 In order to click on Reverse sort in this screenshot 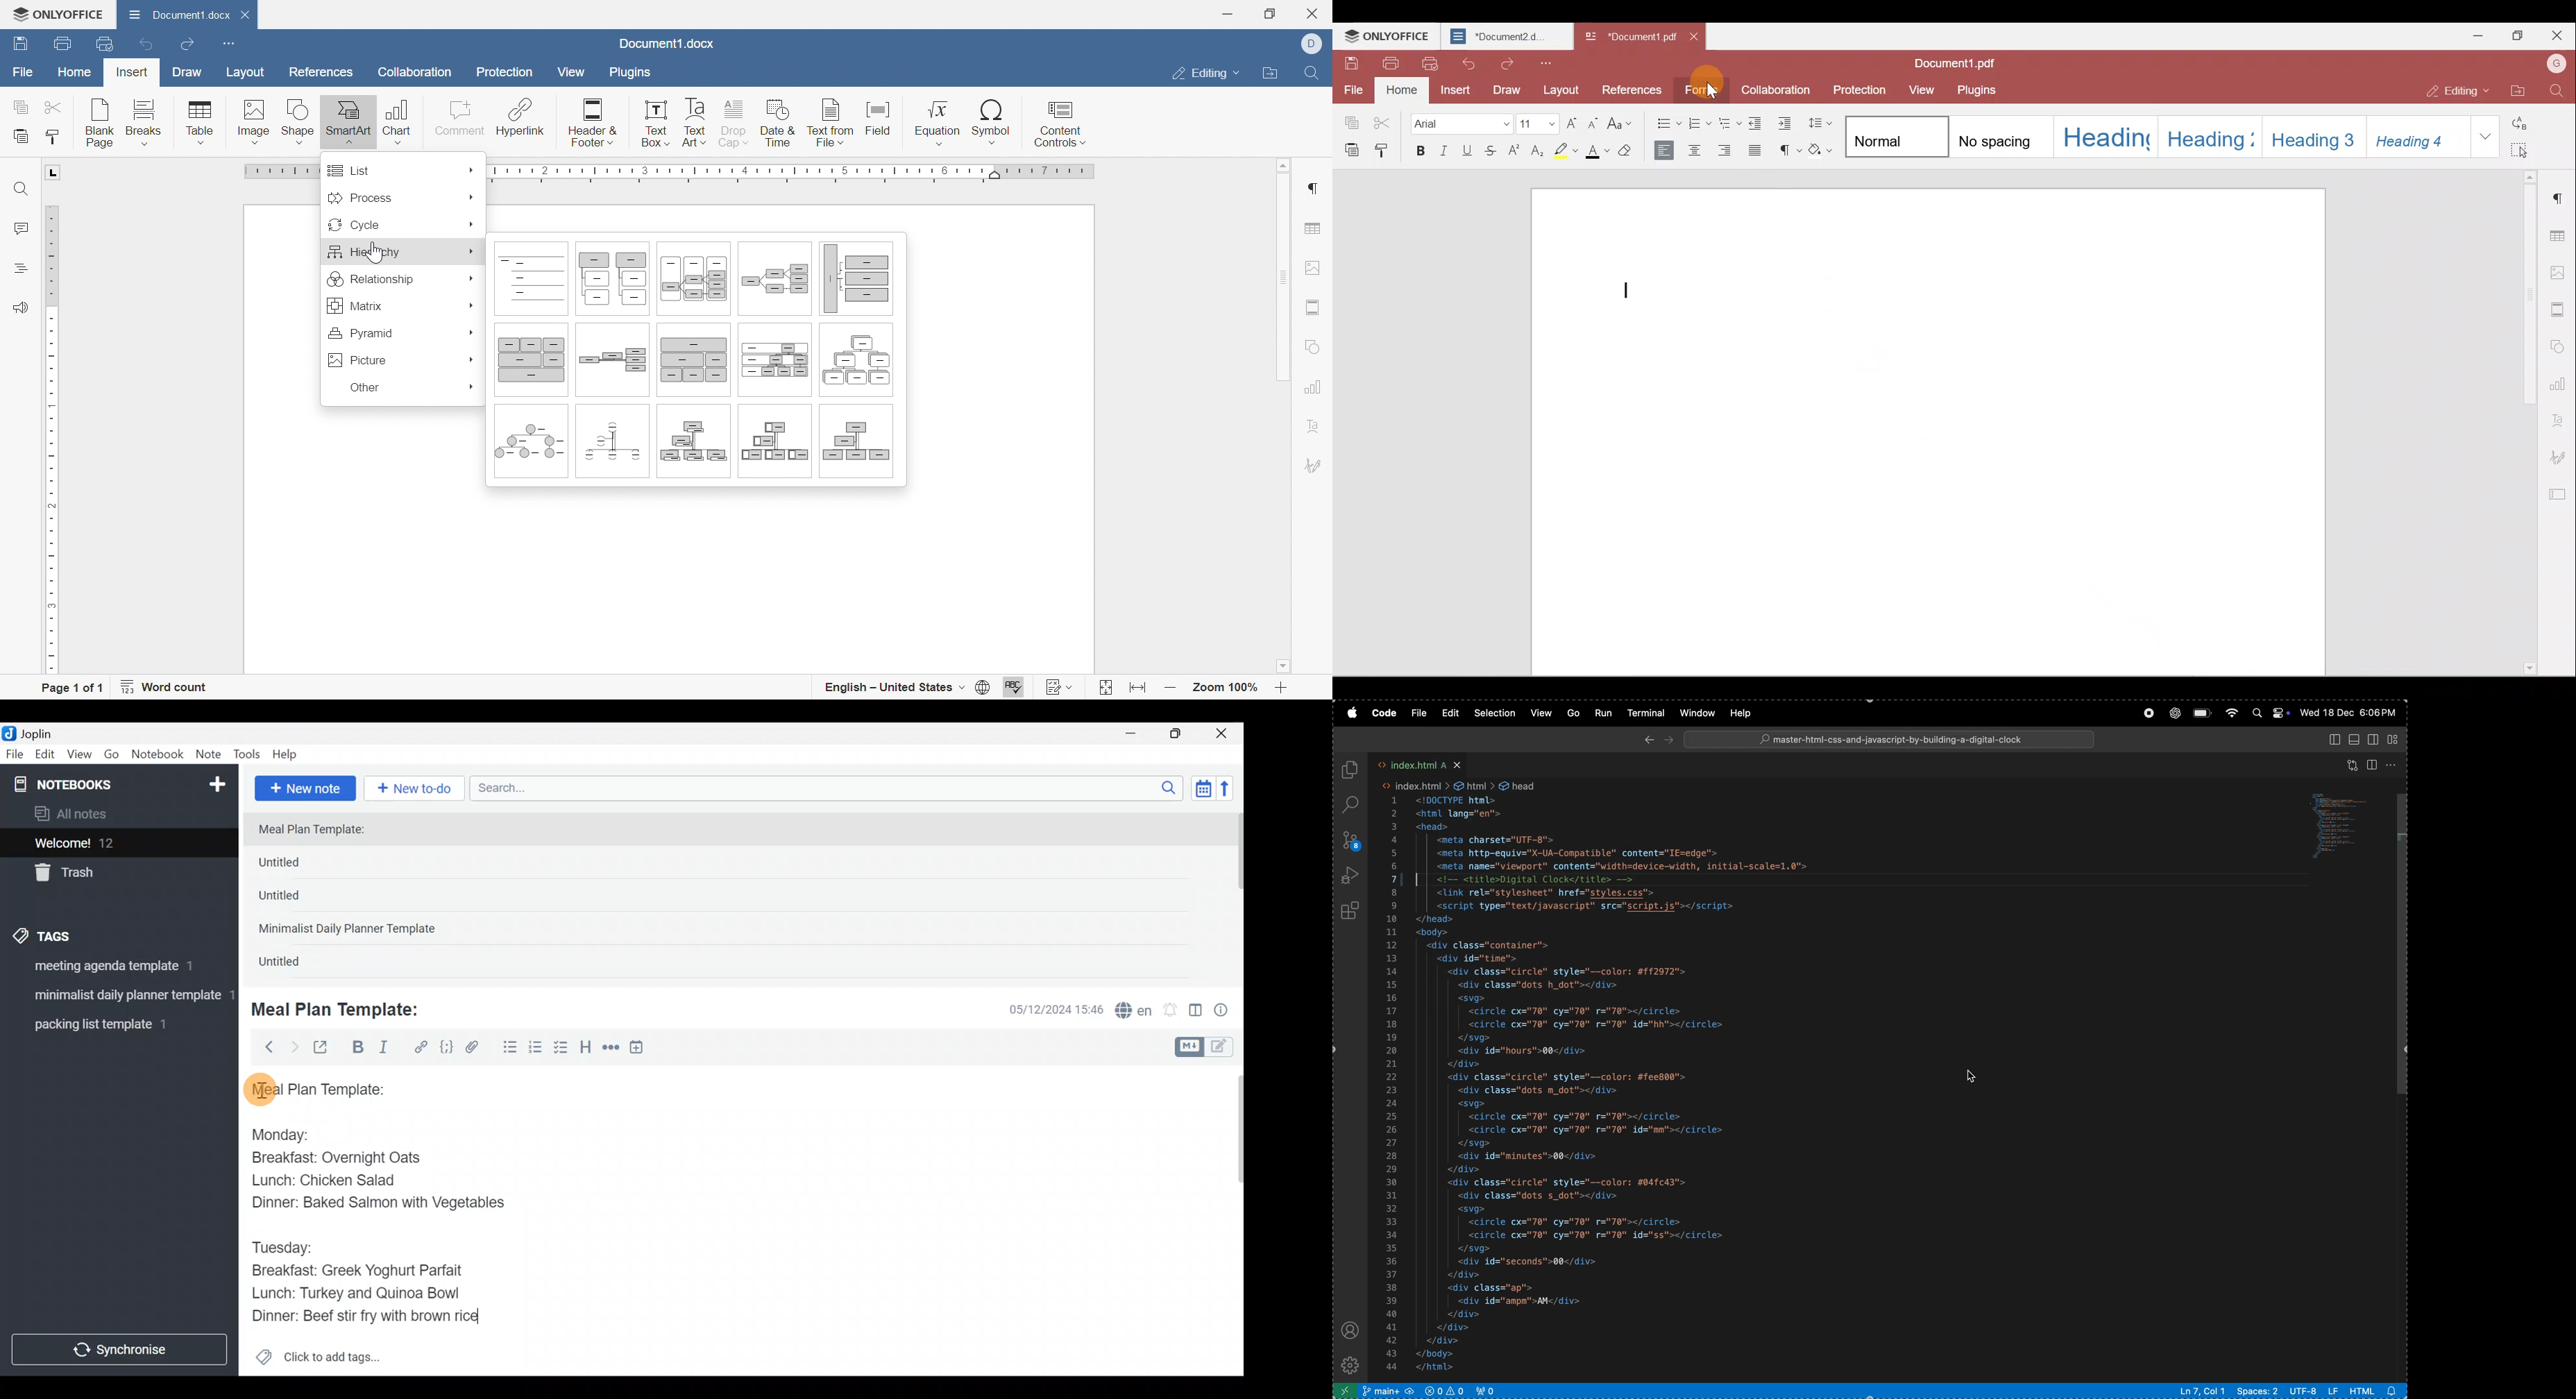, I will do `click(1231, 792)`.